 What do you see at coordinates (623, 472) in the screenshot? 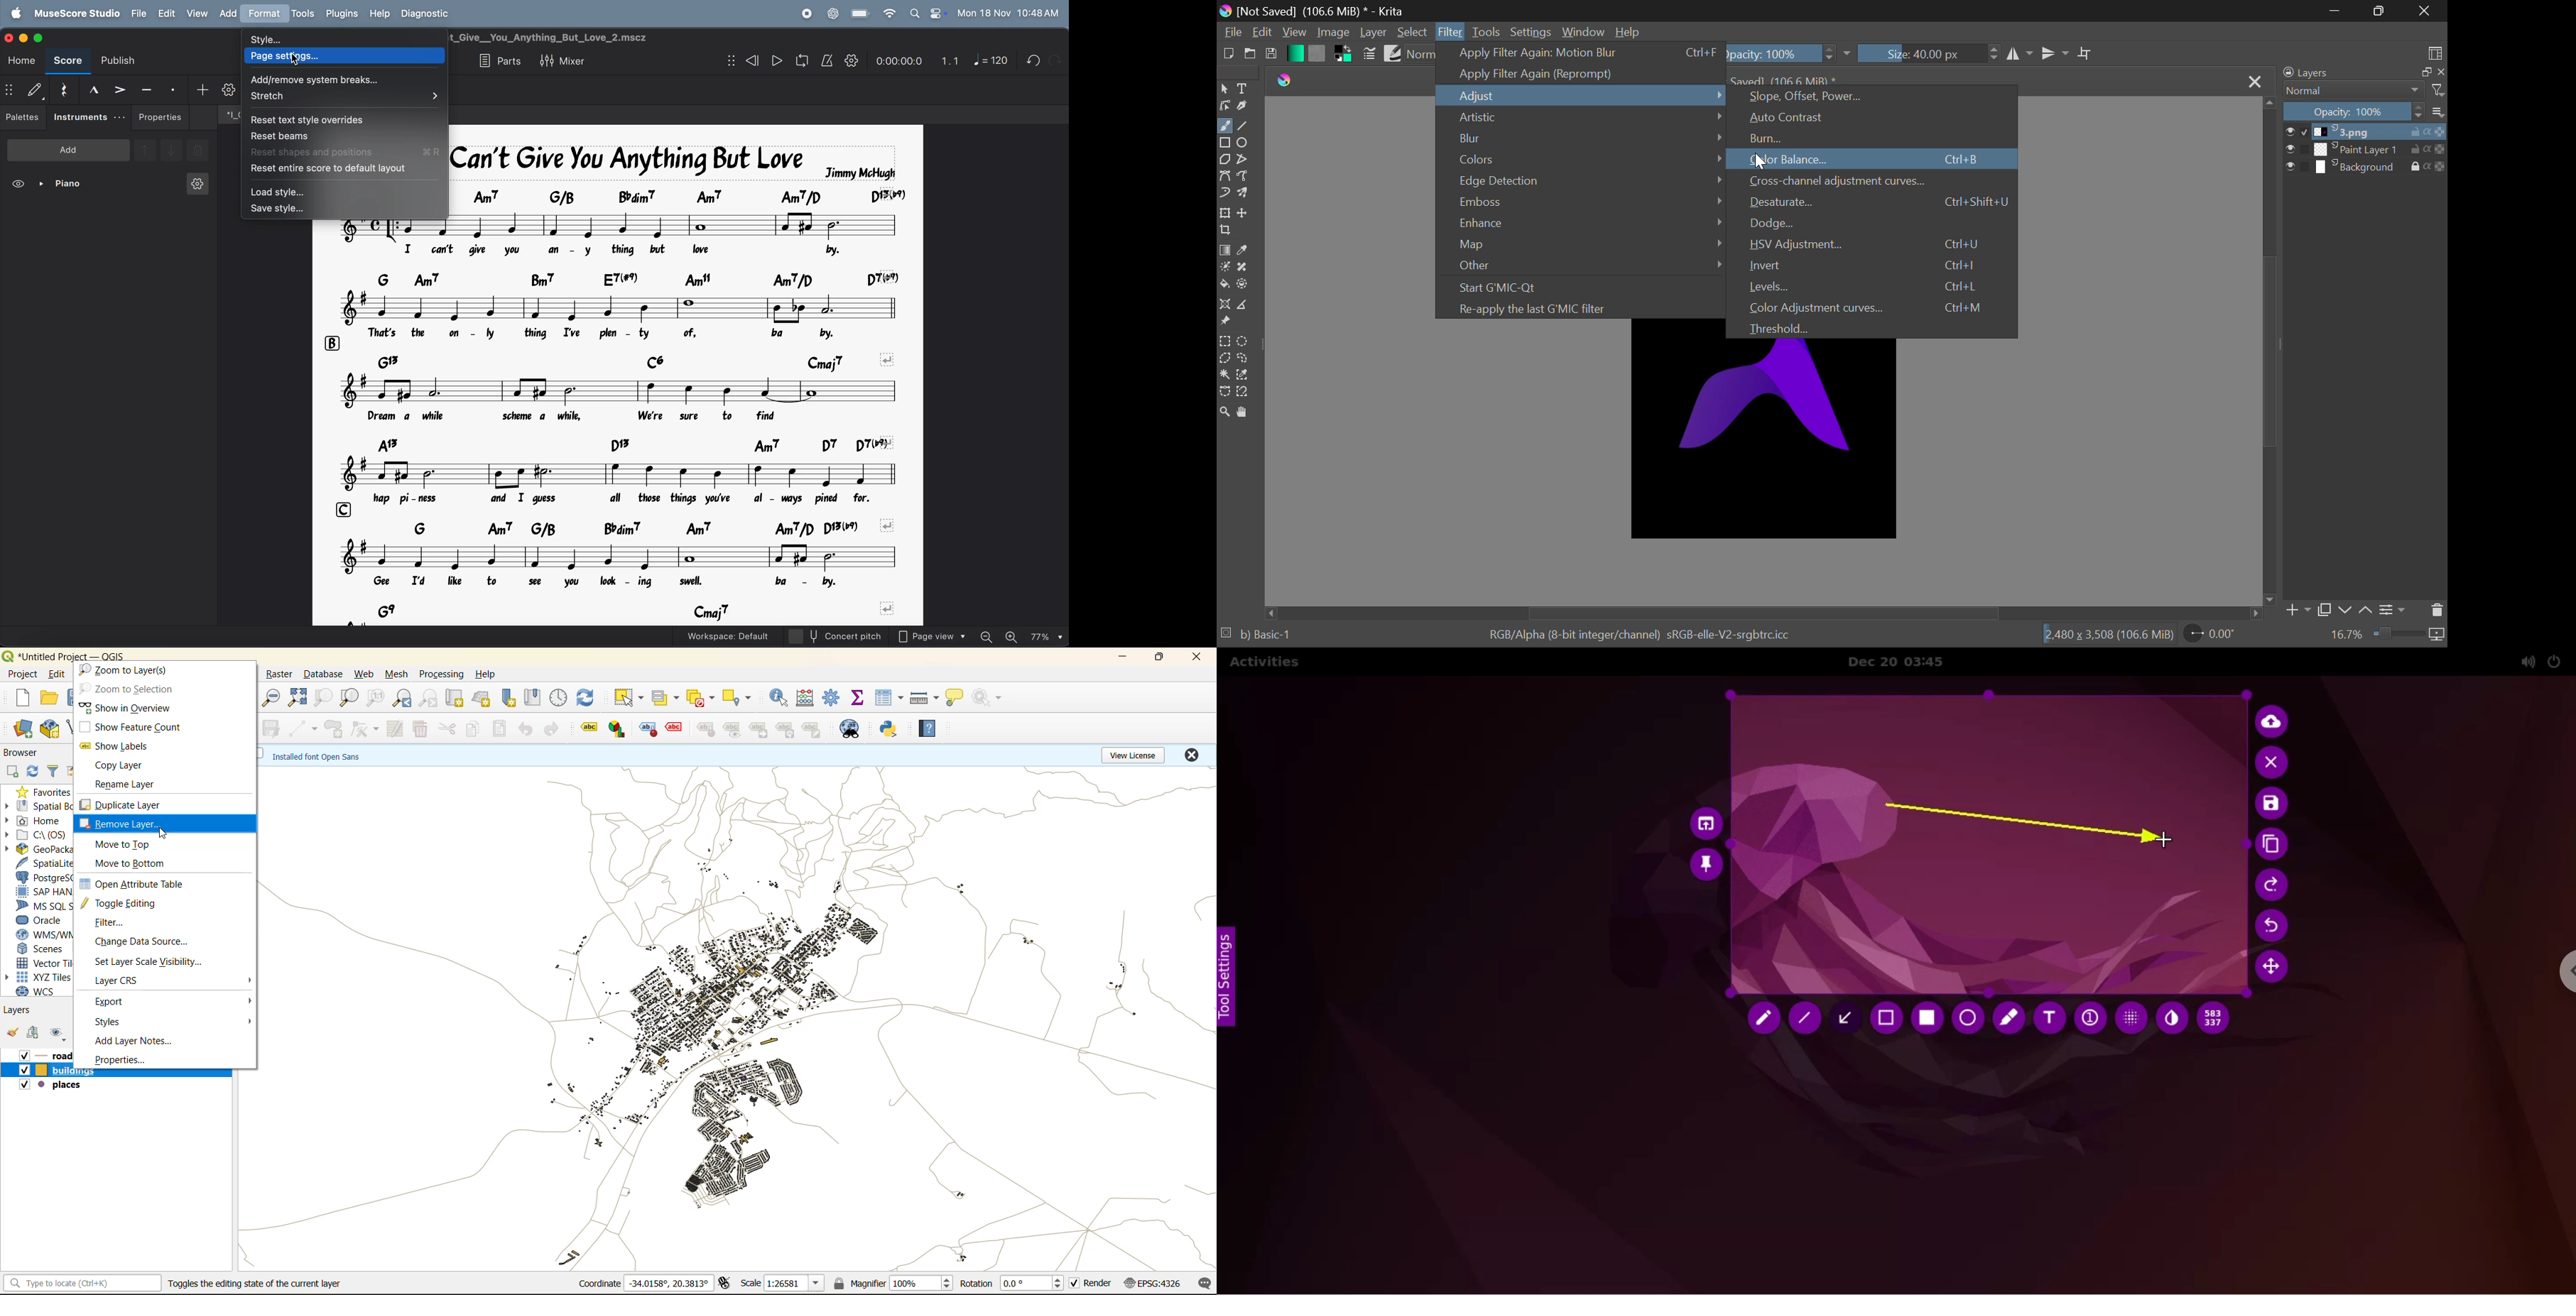
I see `notes` at bounding box center [623, 472].